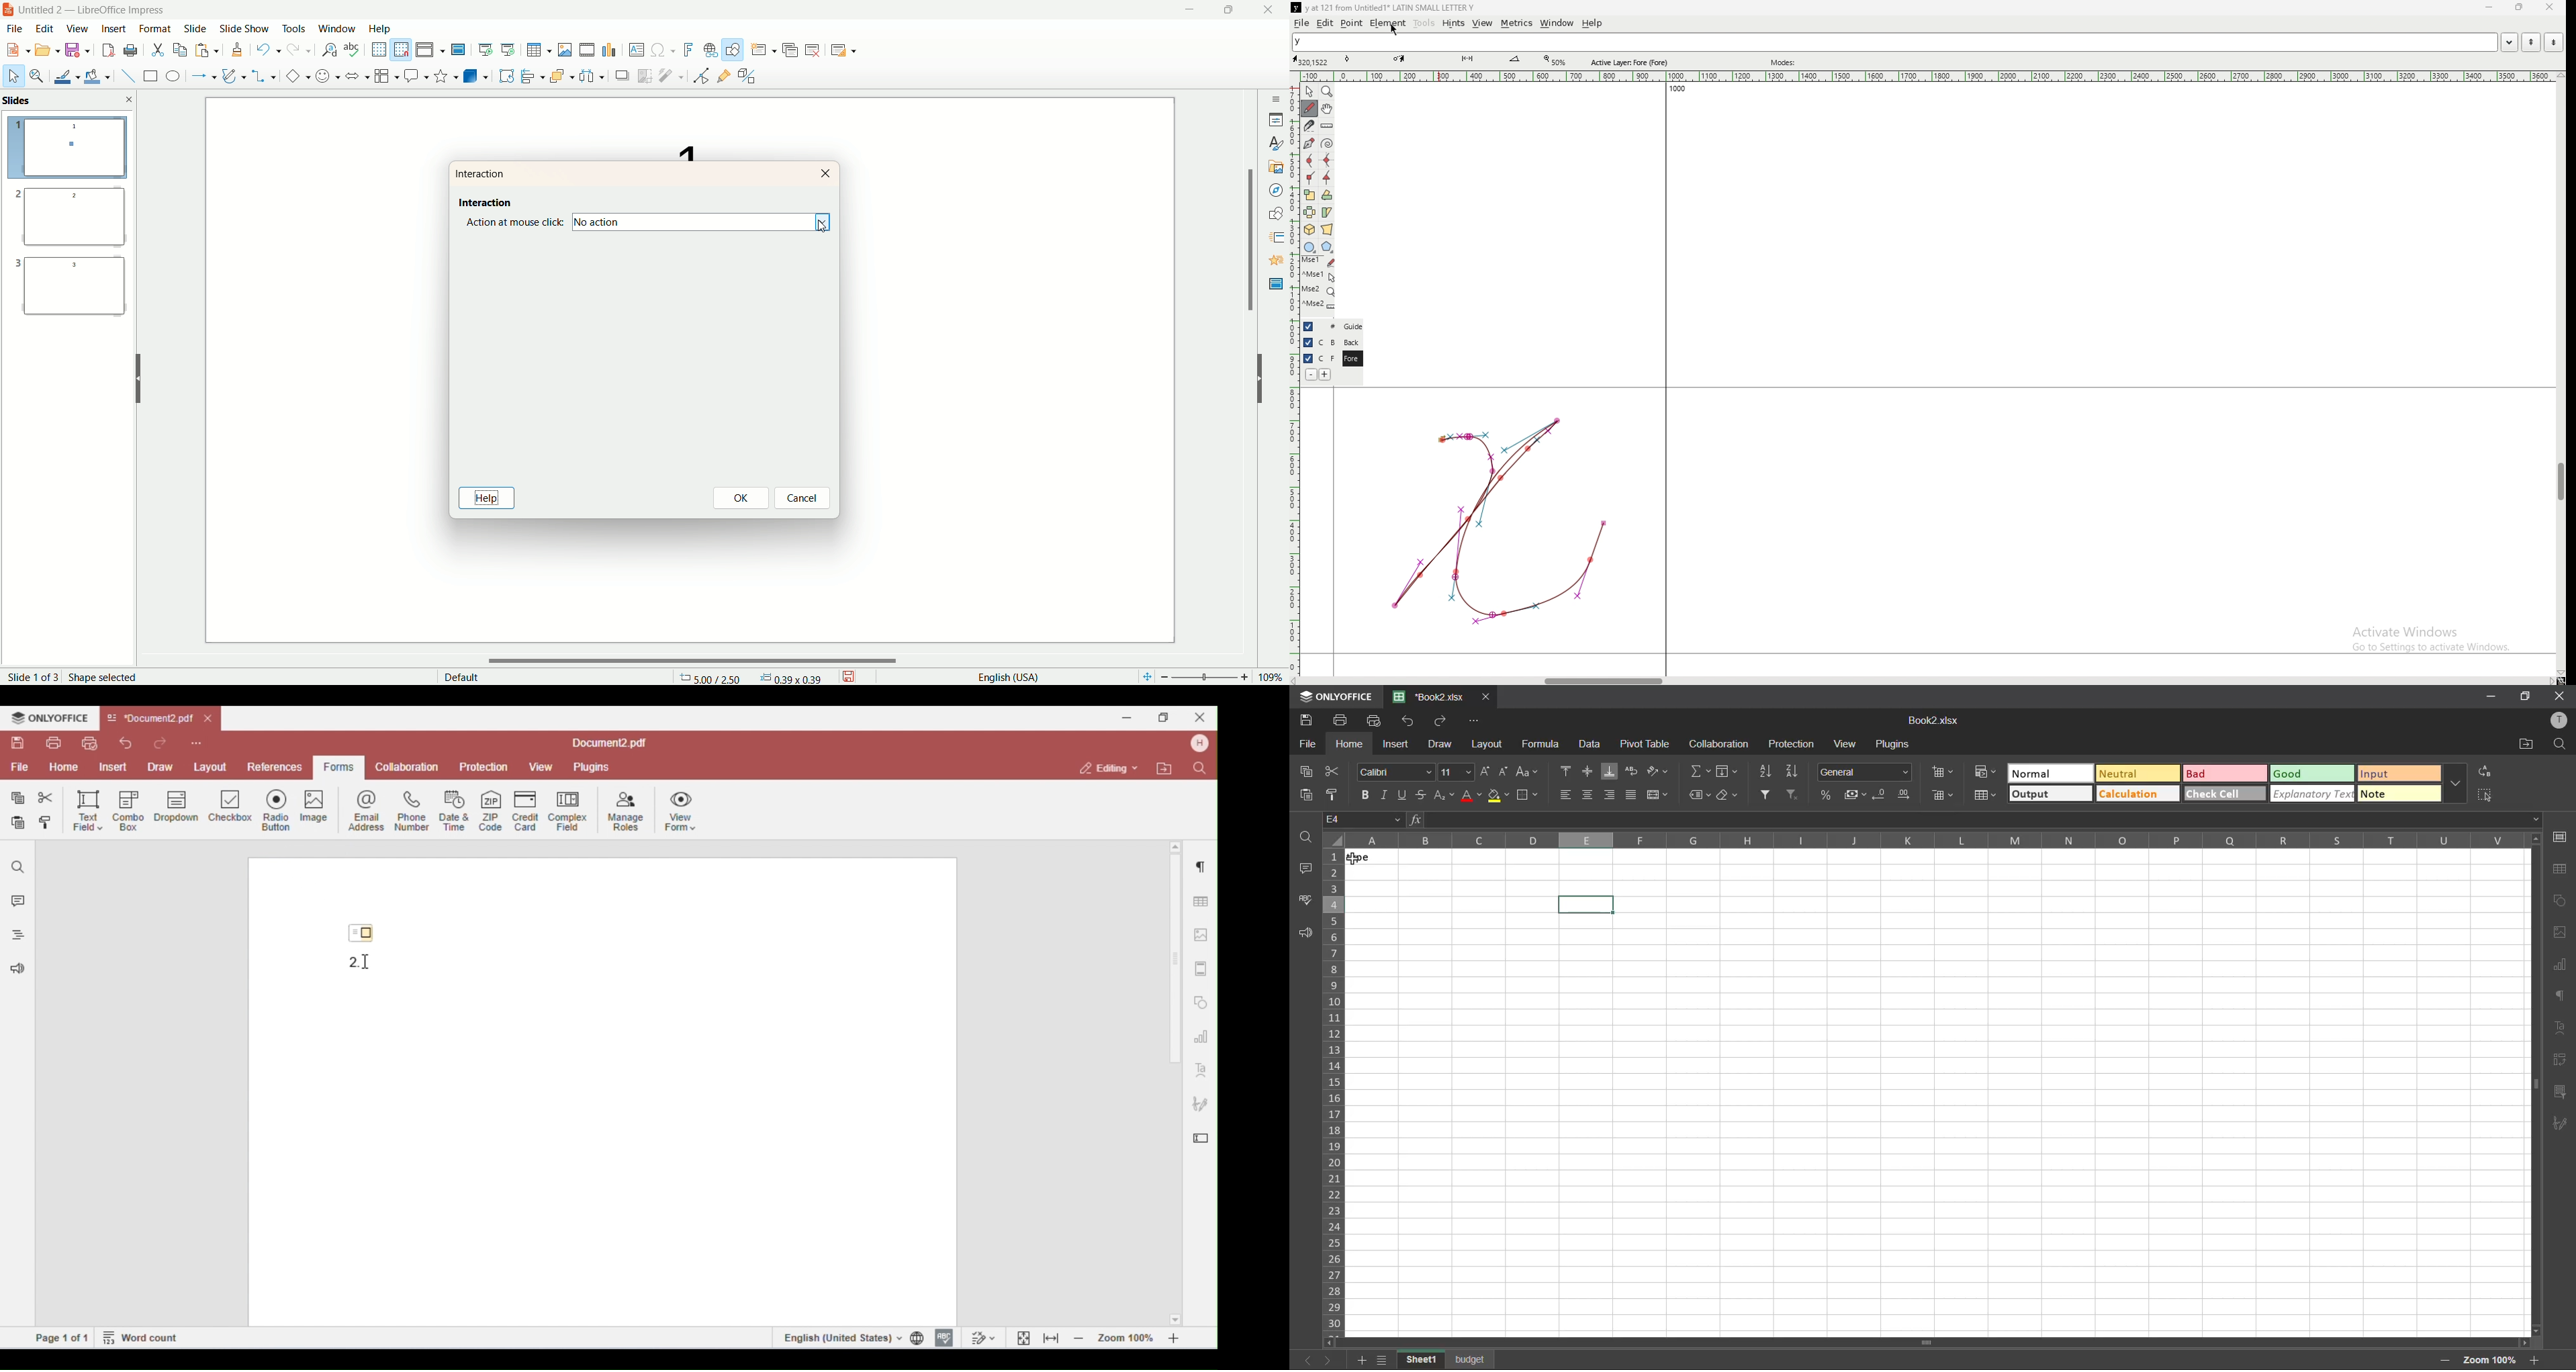 This screenshot has width=2576, height=1372. I want to click on cut, so click(1334, 770).